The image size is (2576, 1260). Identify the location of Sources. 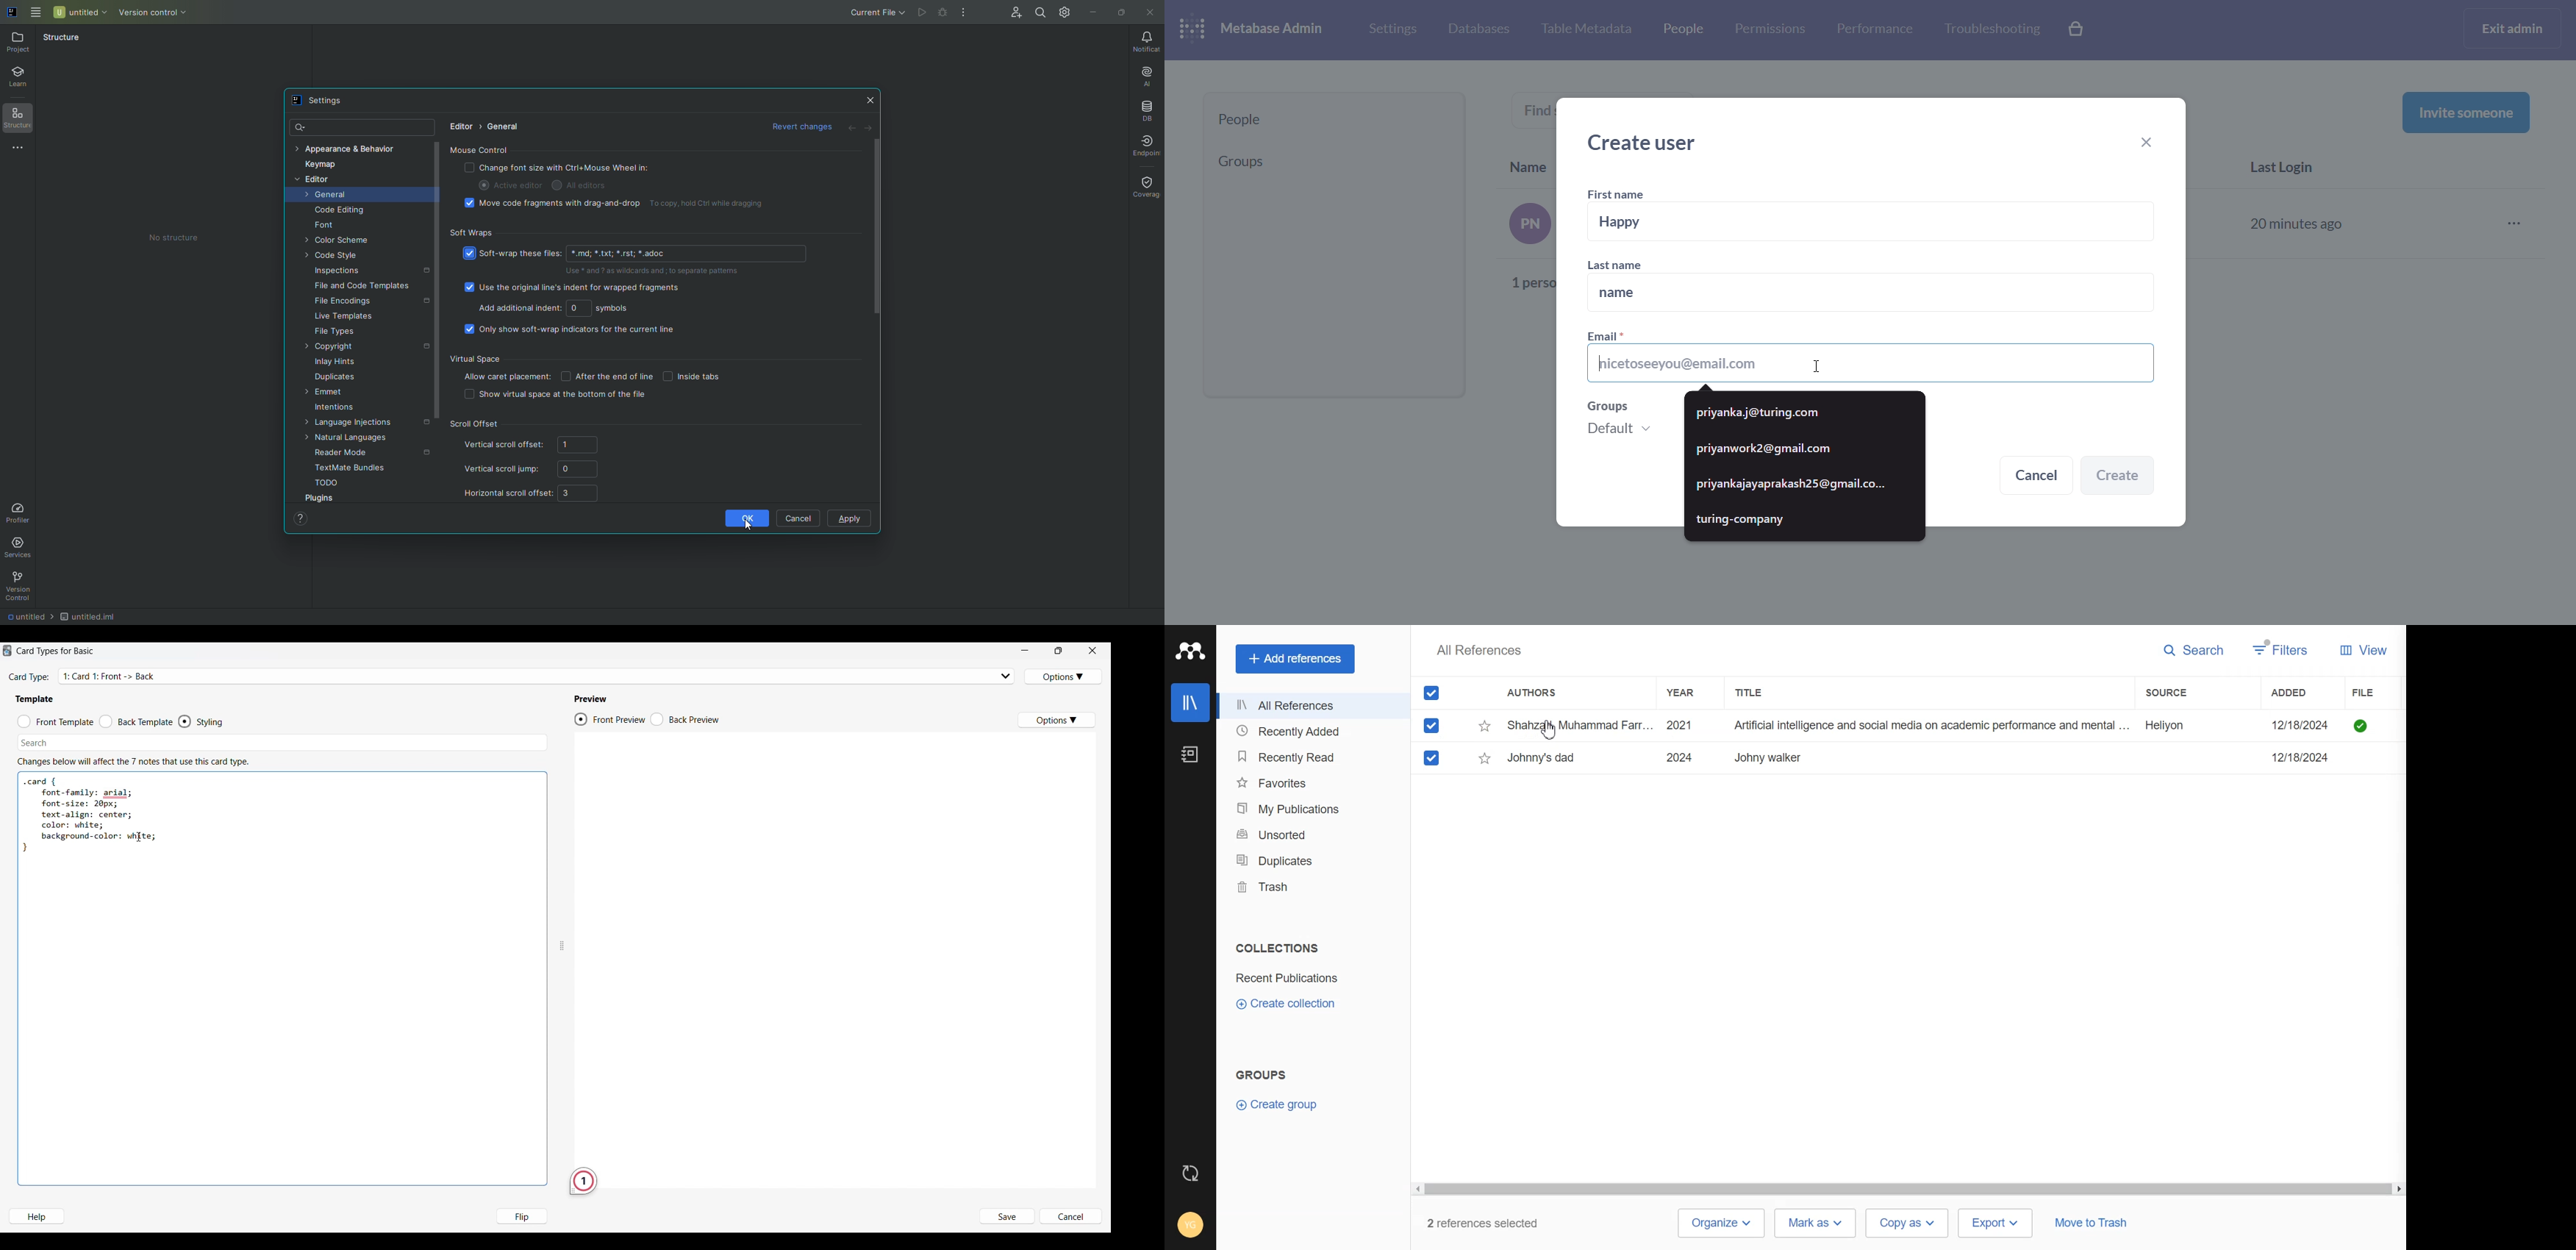
(2181, 692).